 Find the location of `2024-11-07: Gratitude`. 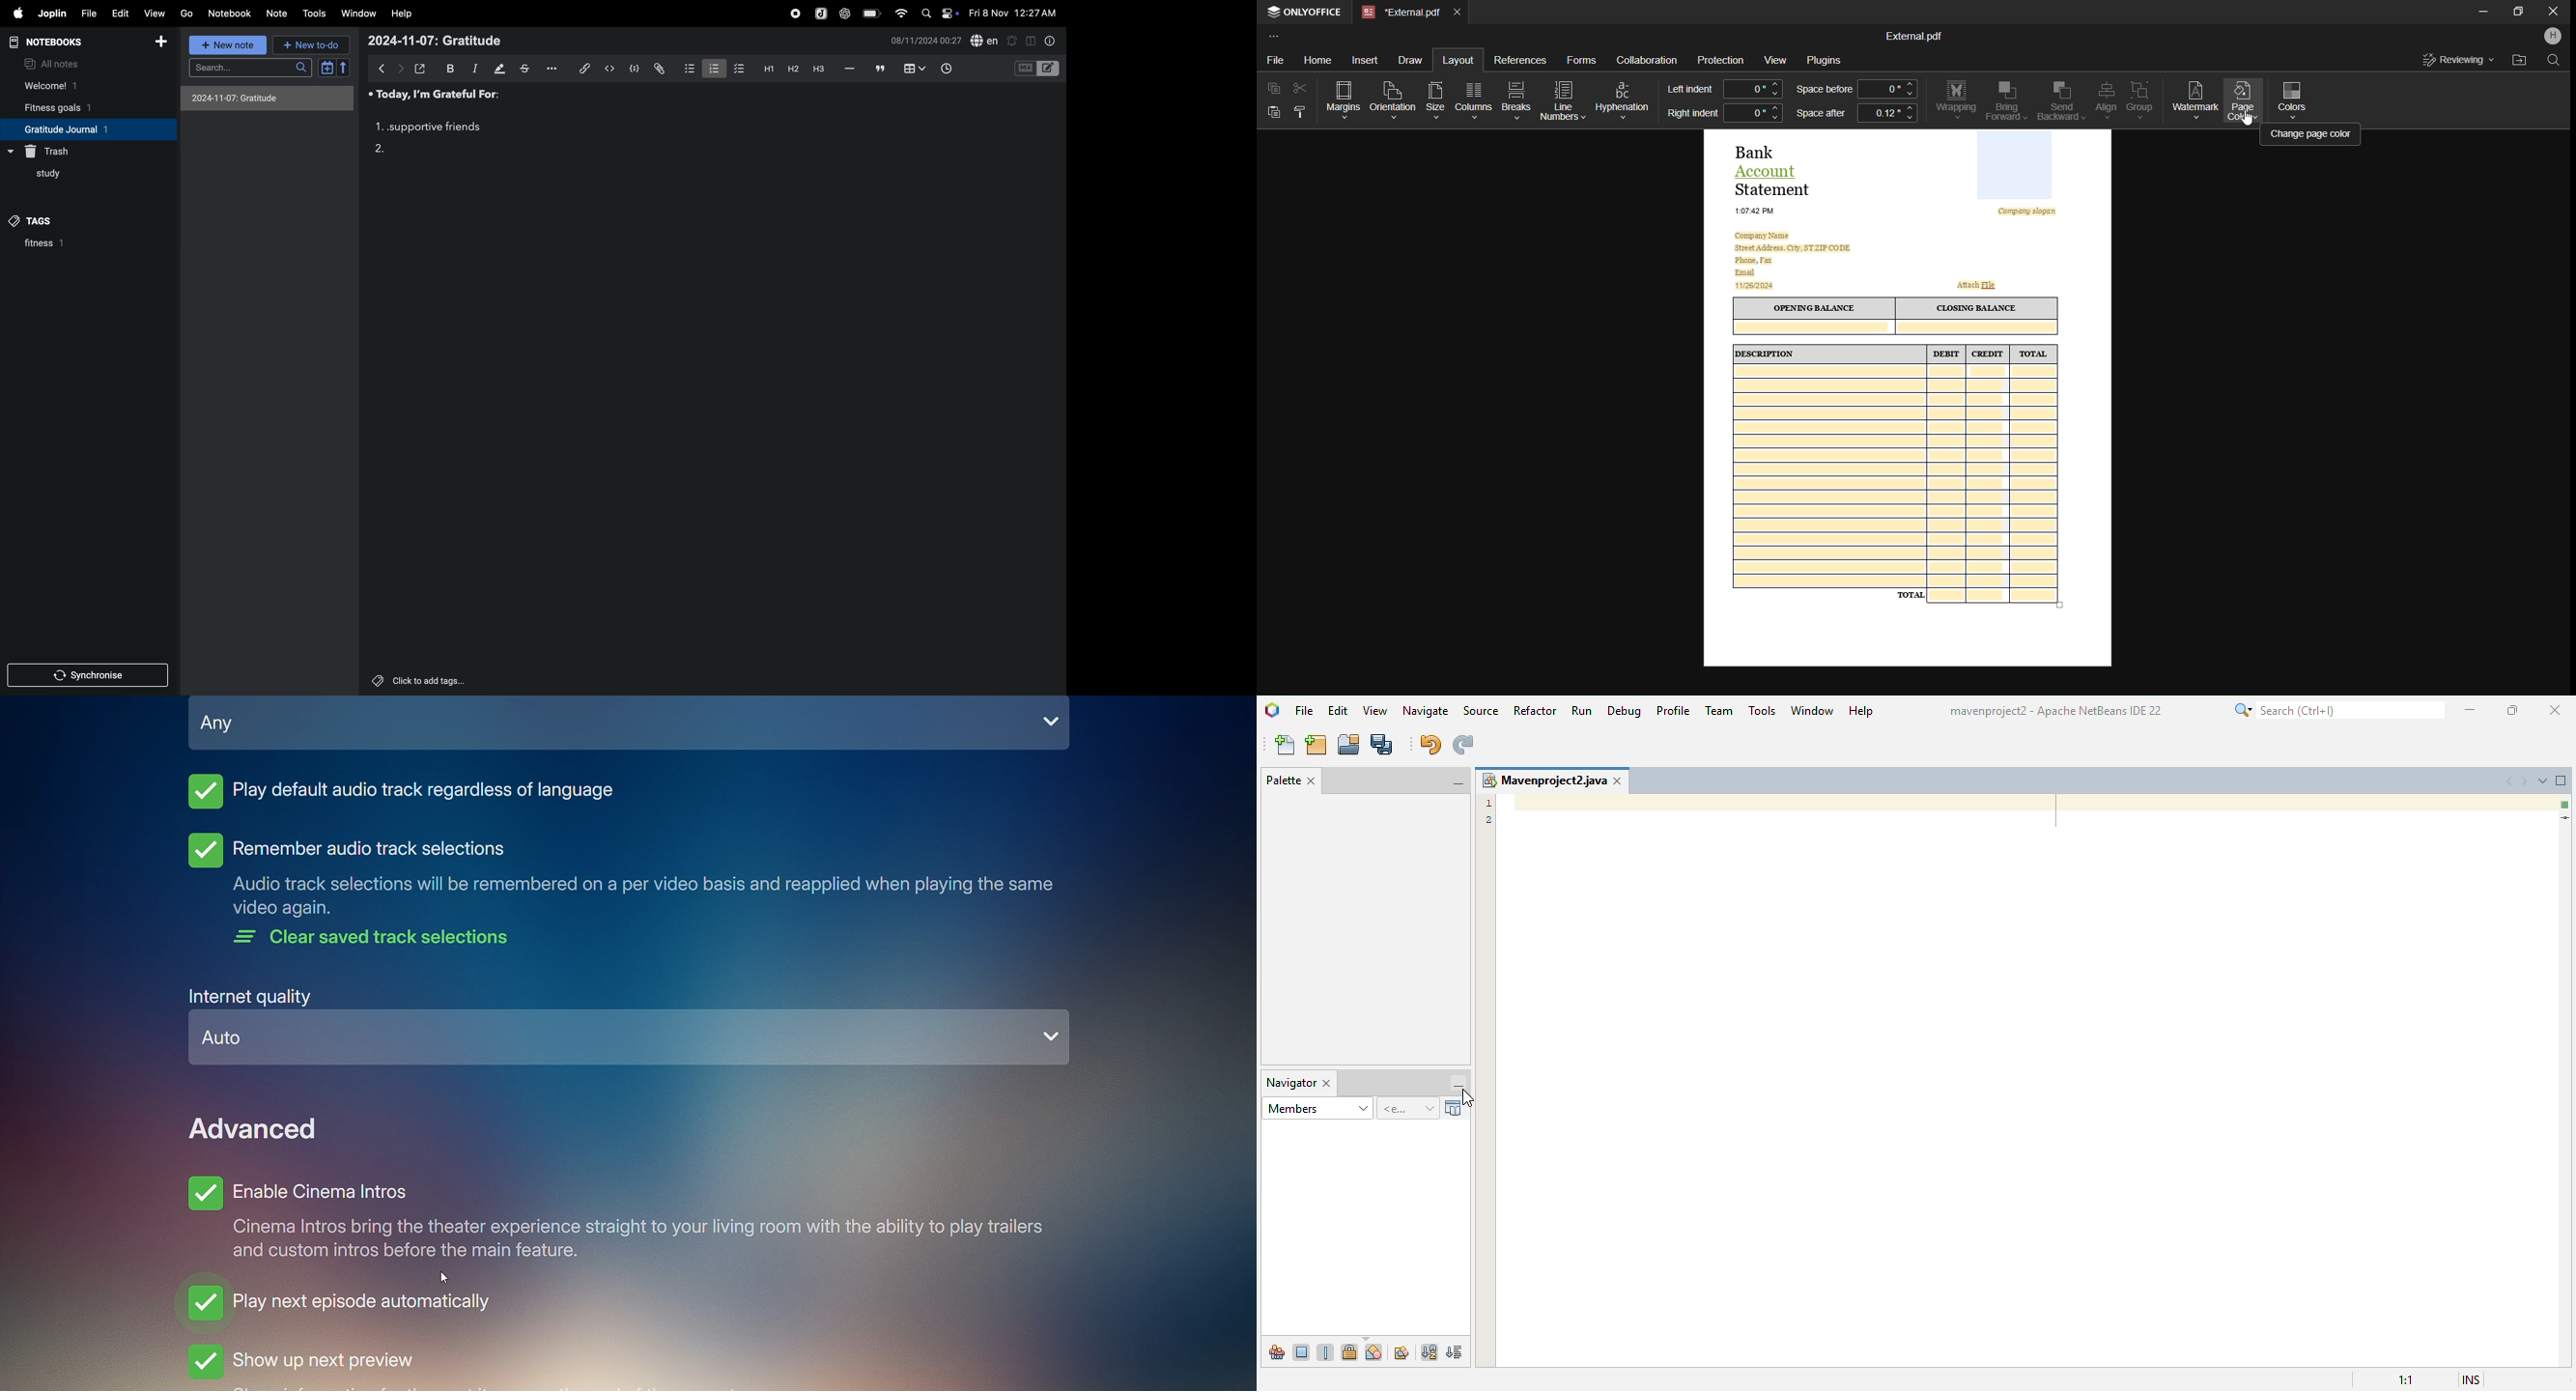

2024-11-07: Gratitude is located at coordinates (437, 41).